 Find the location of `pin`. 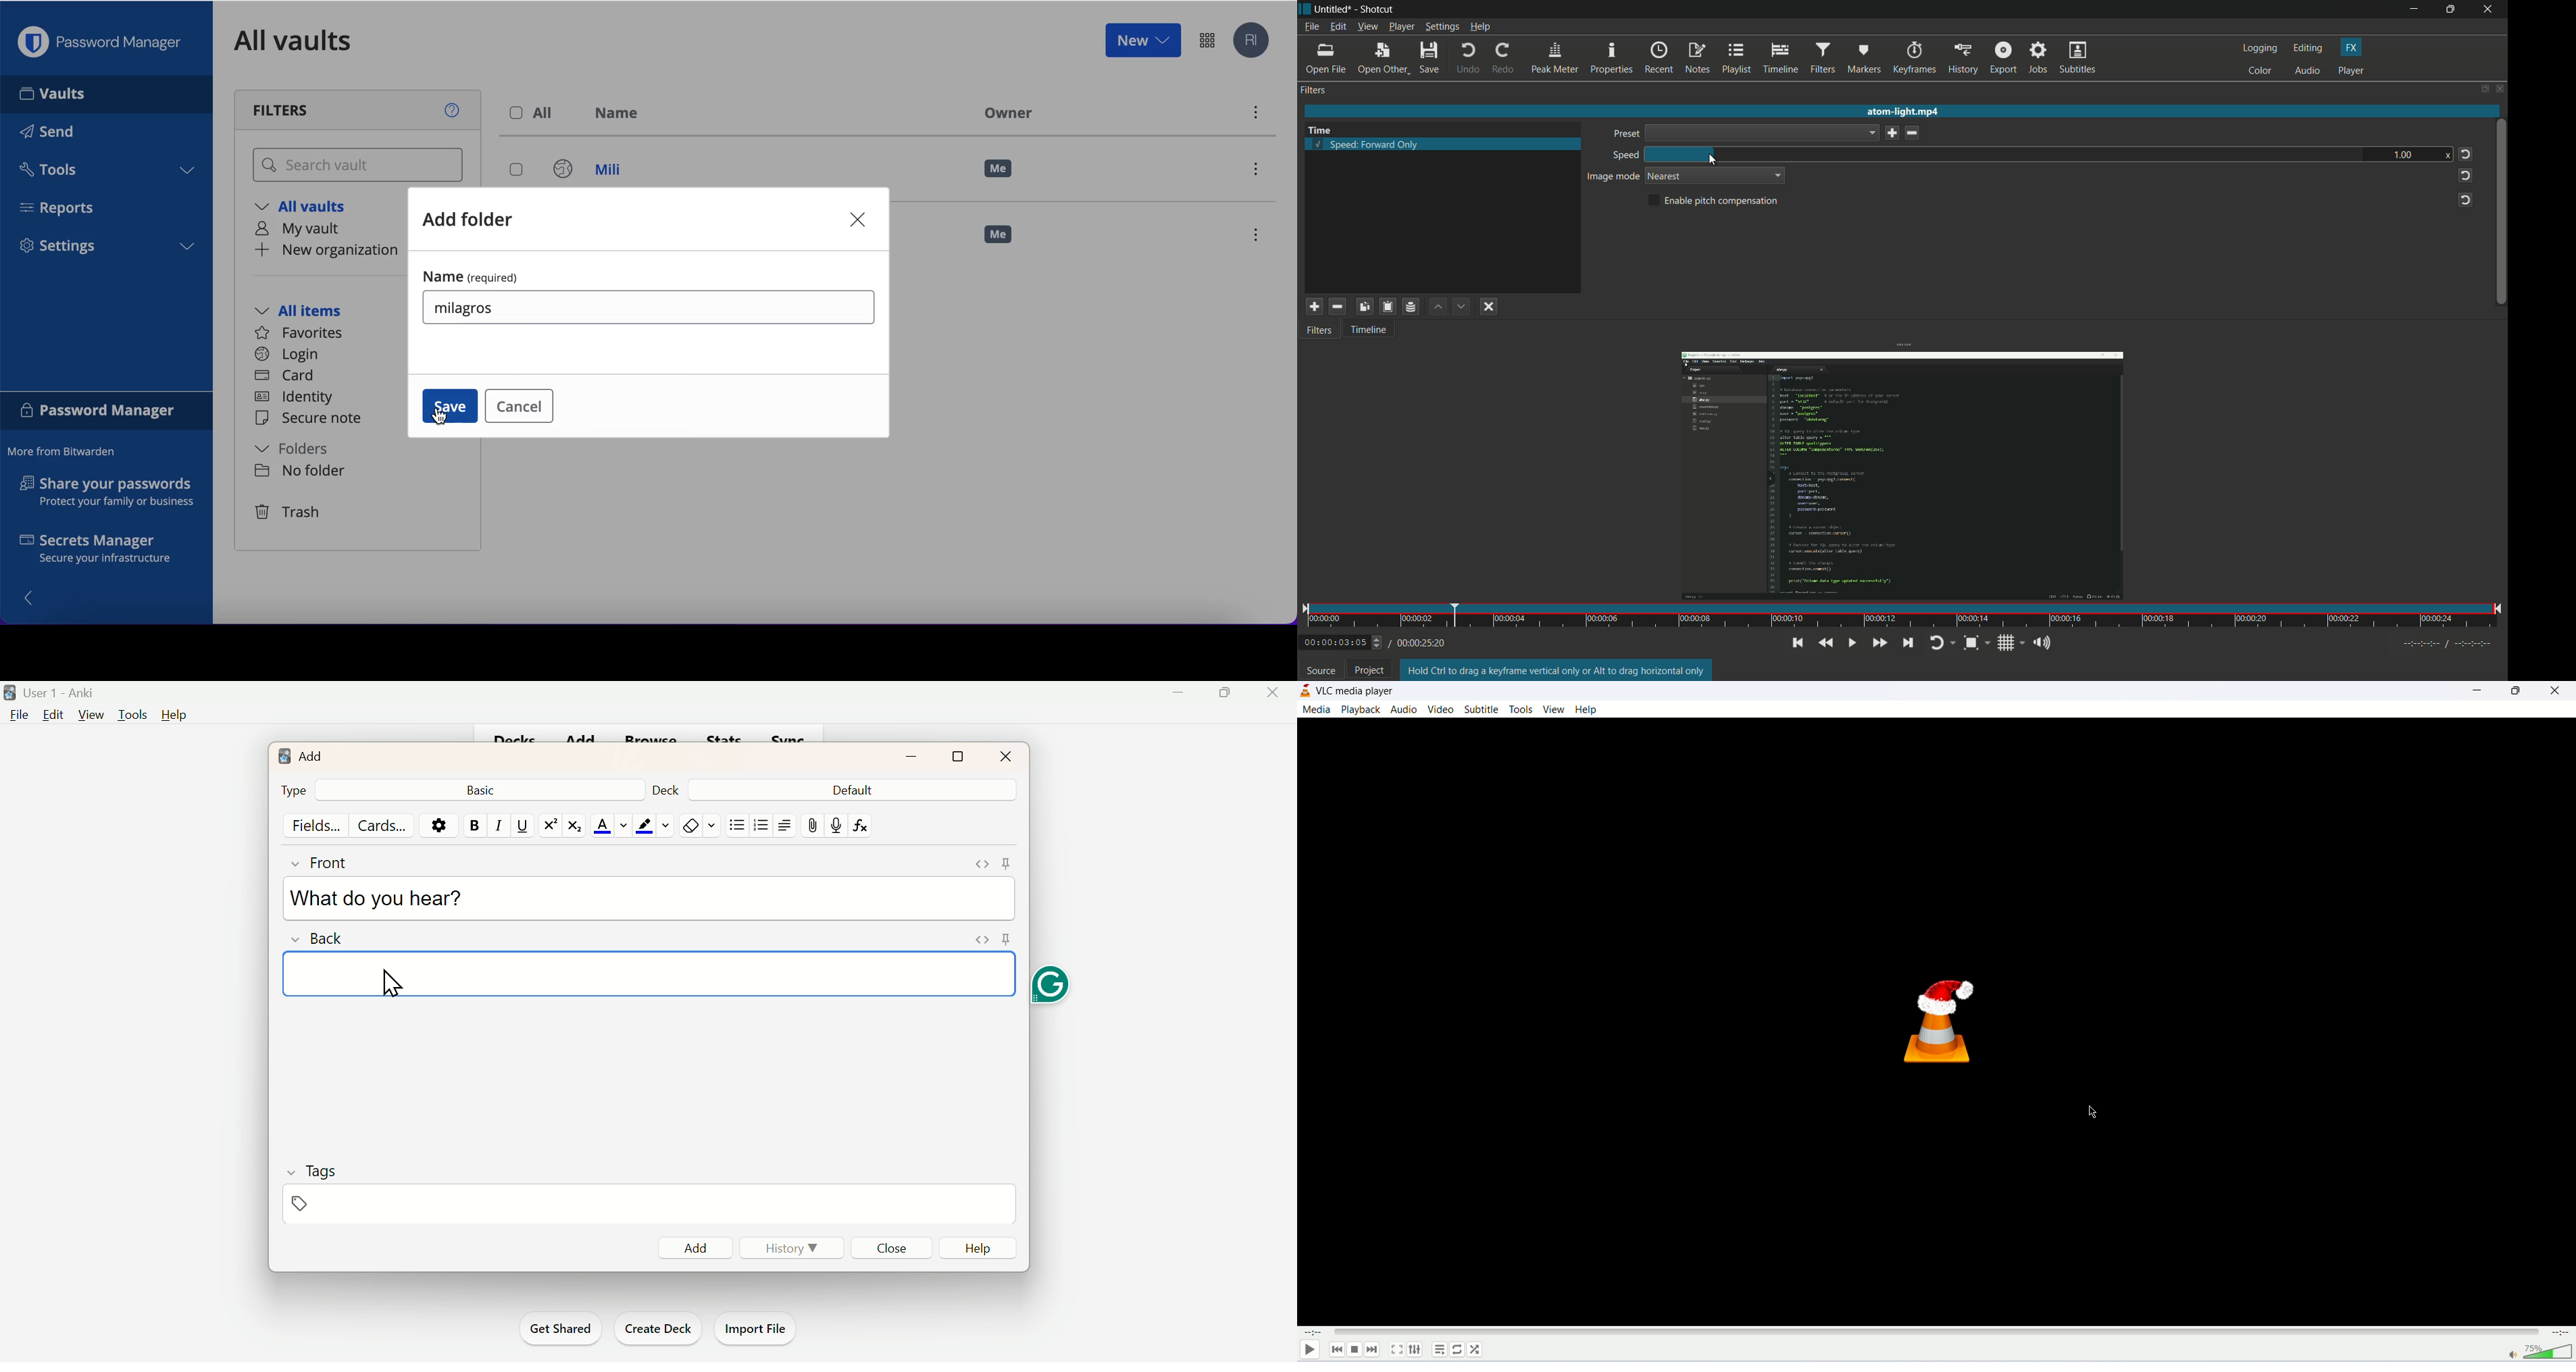

pin is located at coordinates (1005, 939).